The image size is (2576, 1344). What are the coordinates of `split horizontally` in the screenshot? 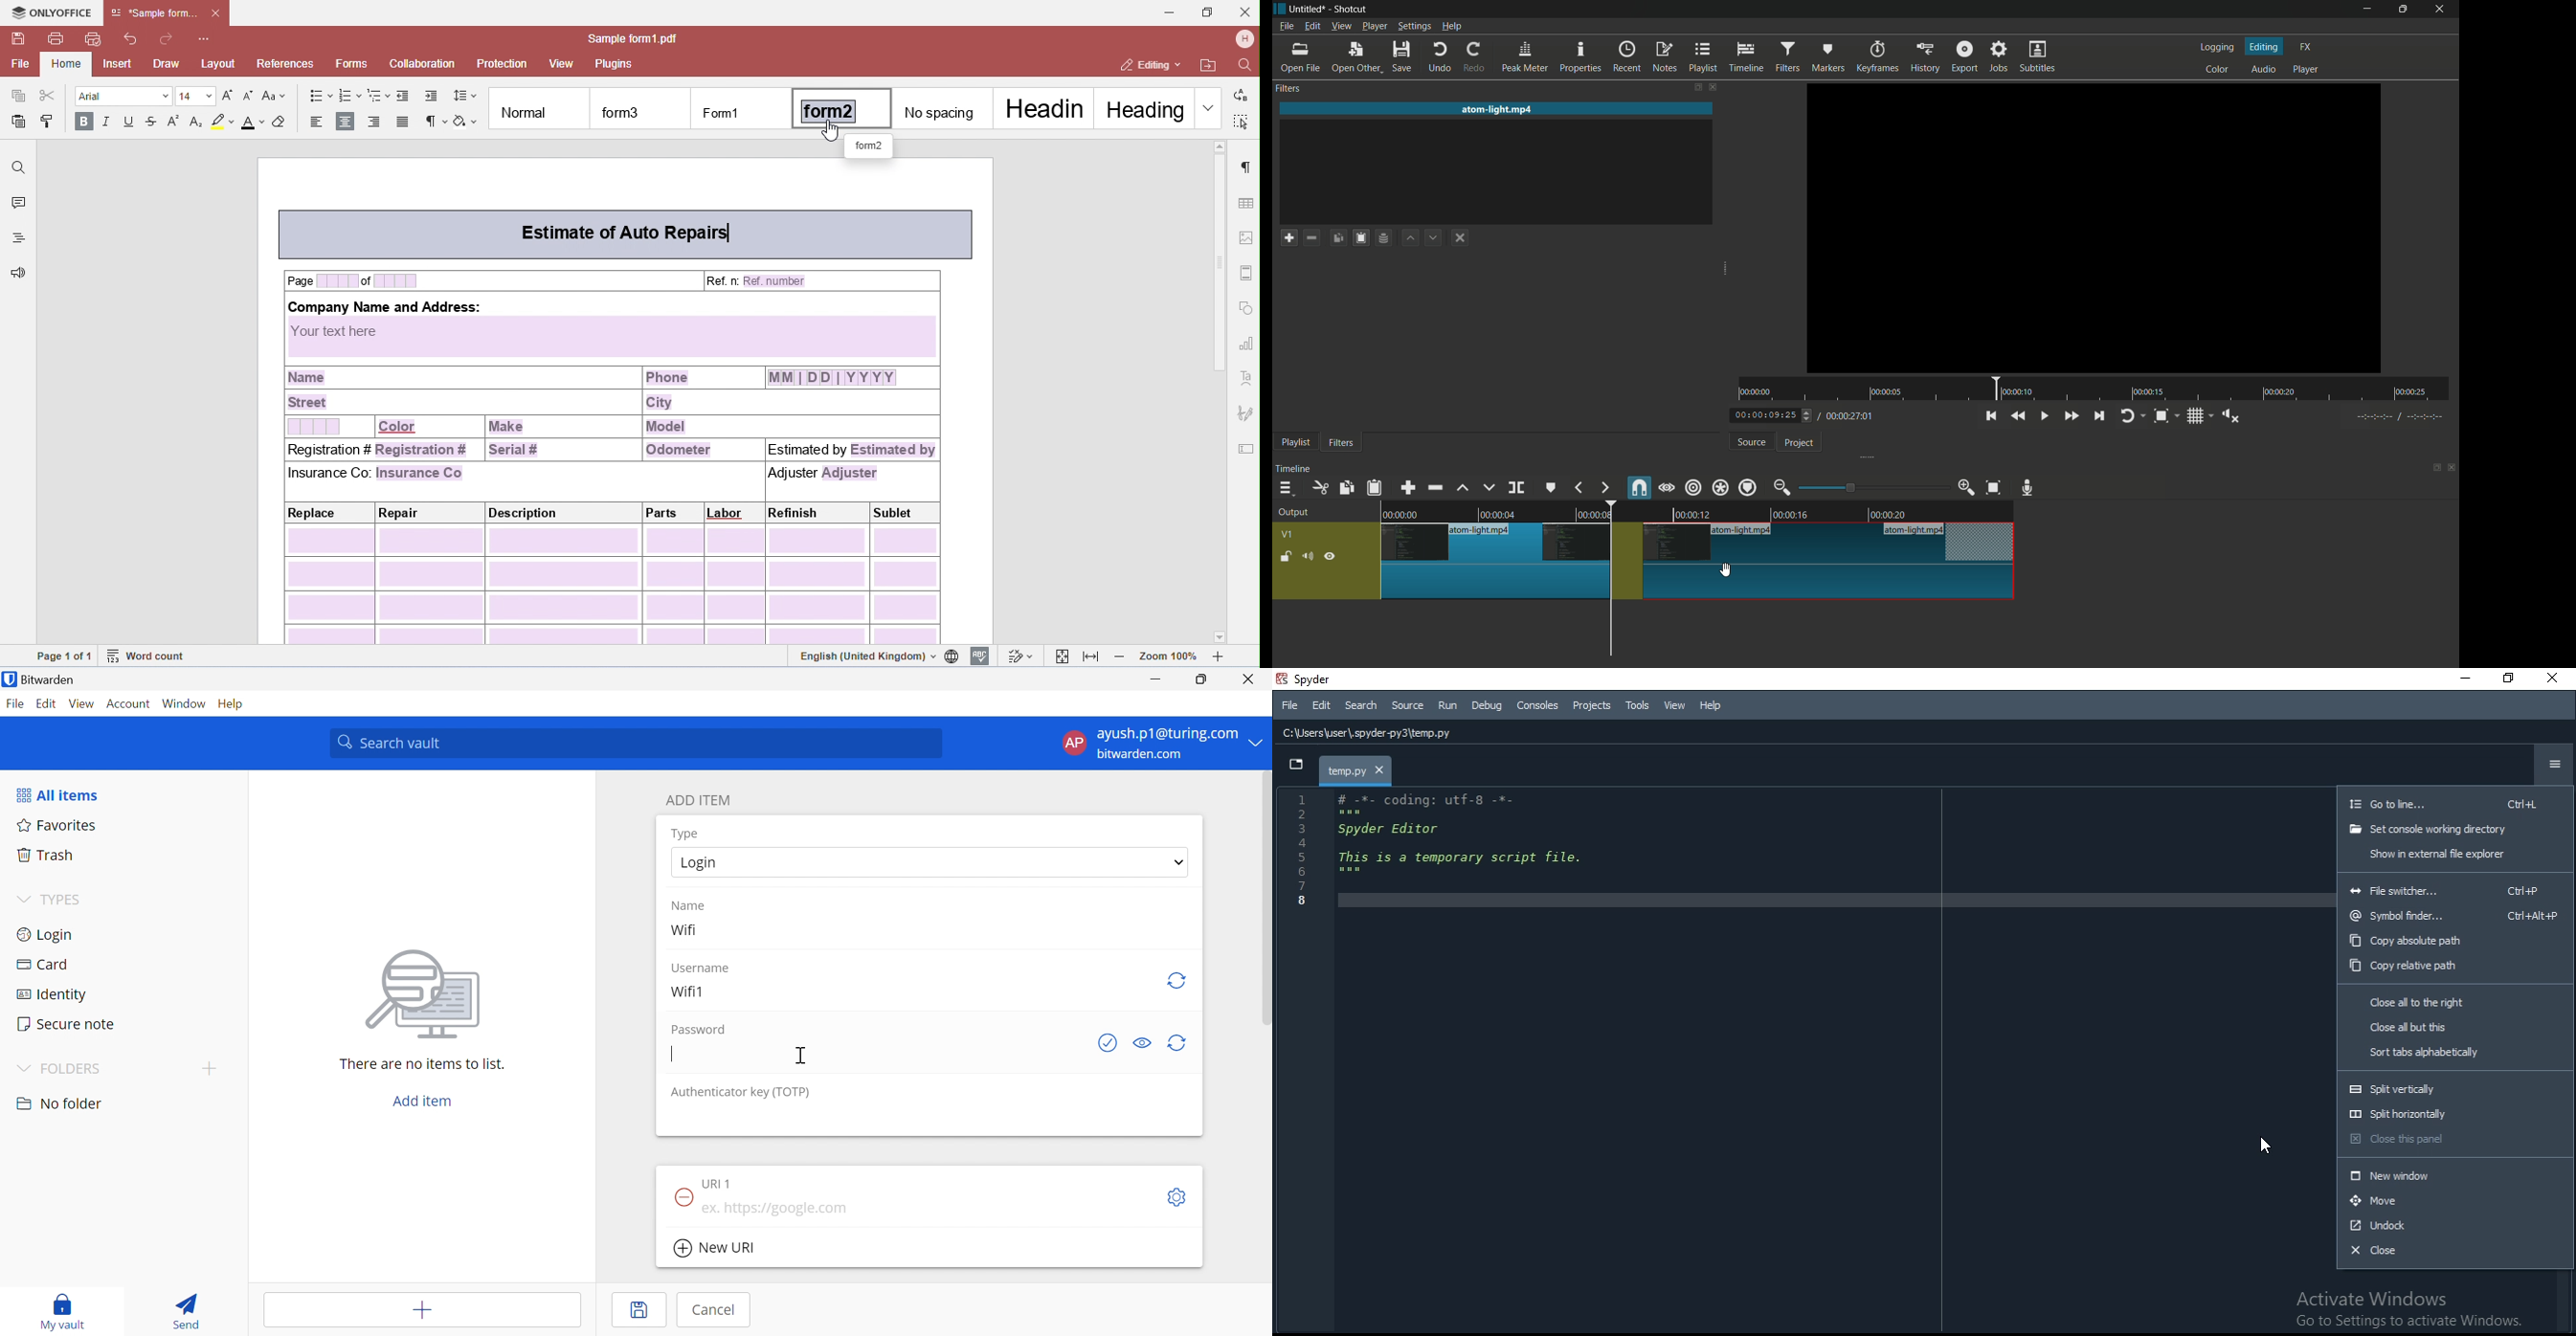 It's located at (2454, 1115).